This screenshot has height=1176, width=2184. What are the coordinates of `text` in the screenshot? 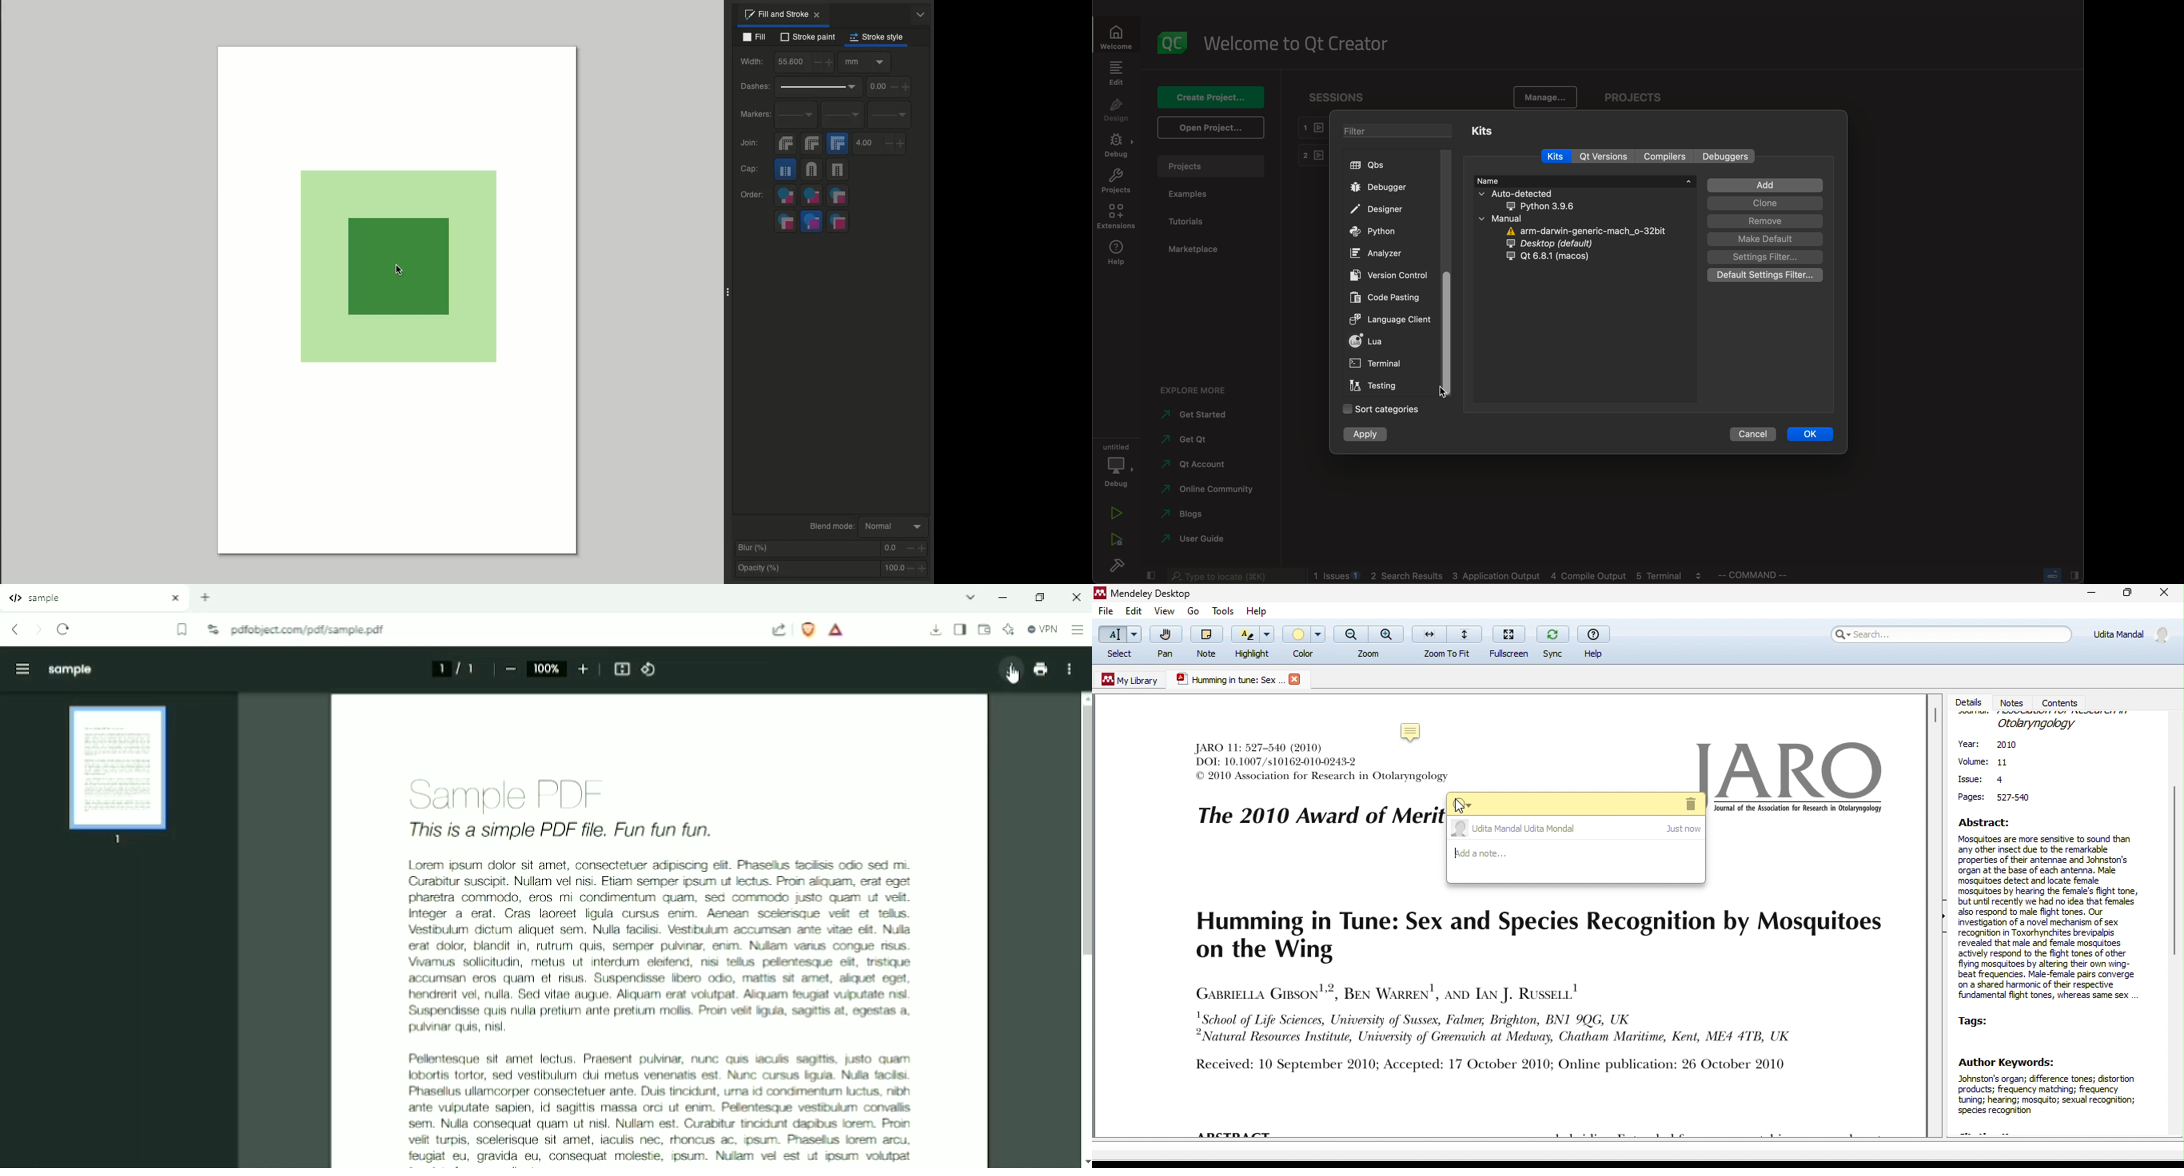 It's located at (1277, 755).